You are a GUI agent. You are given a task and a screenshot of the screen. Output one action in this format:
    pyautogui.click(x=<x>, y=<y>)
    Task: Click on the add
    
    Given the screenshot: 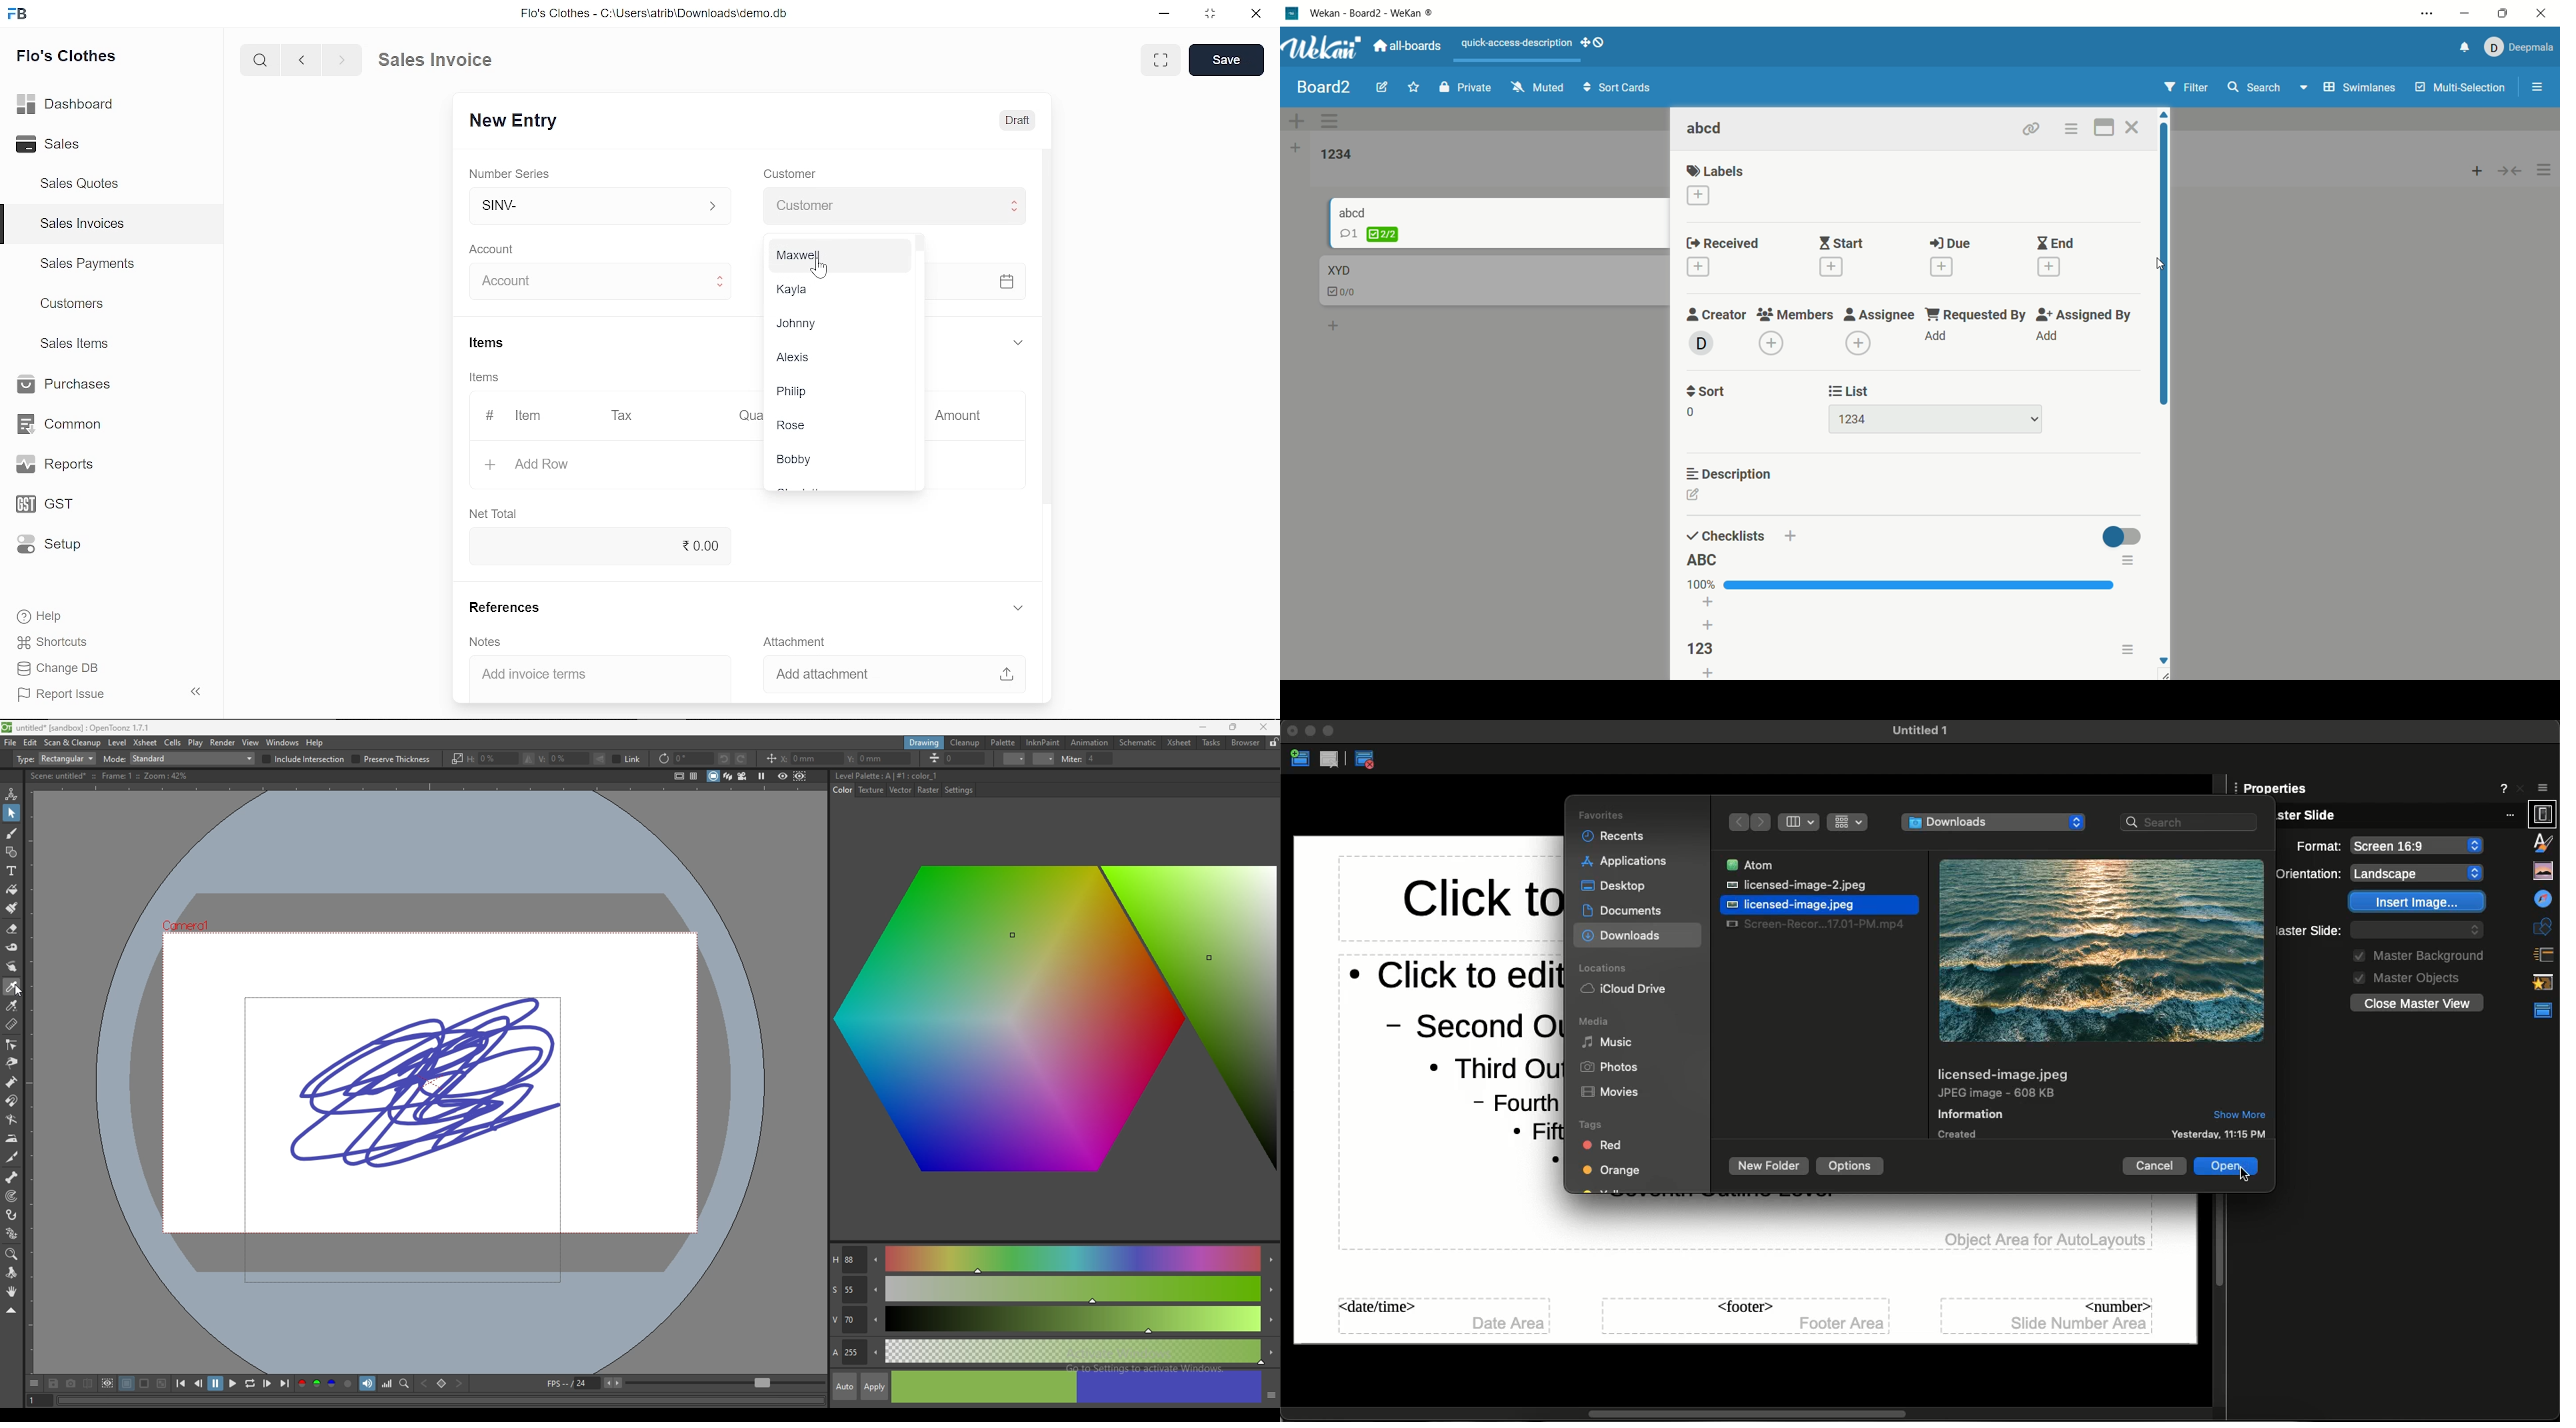 What is the action you would take?
    pyautogui.click(x=1697, y=196)
    